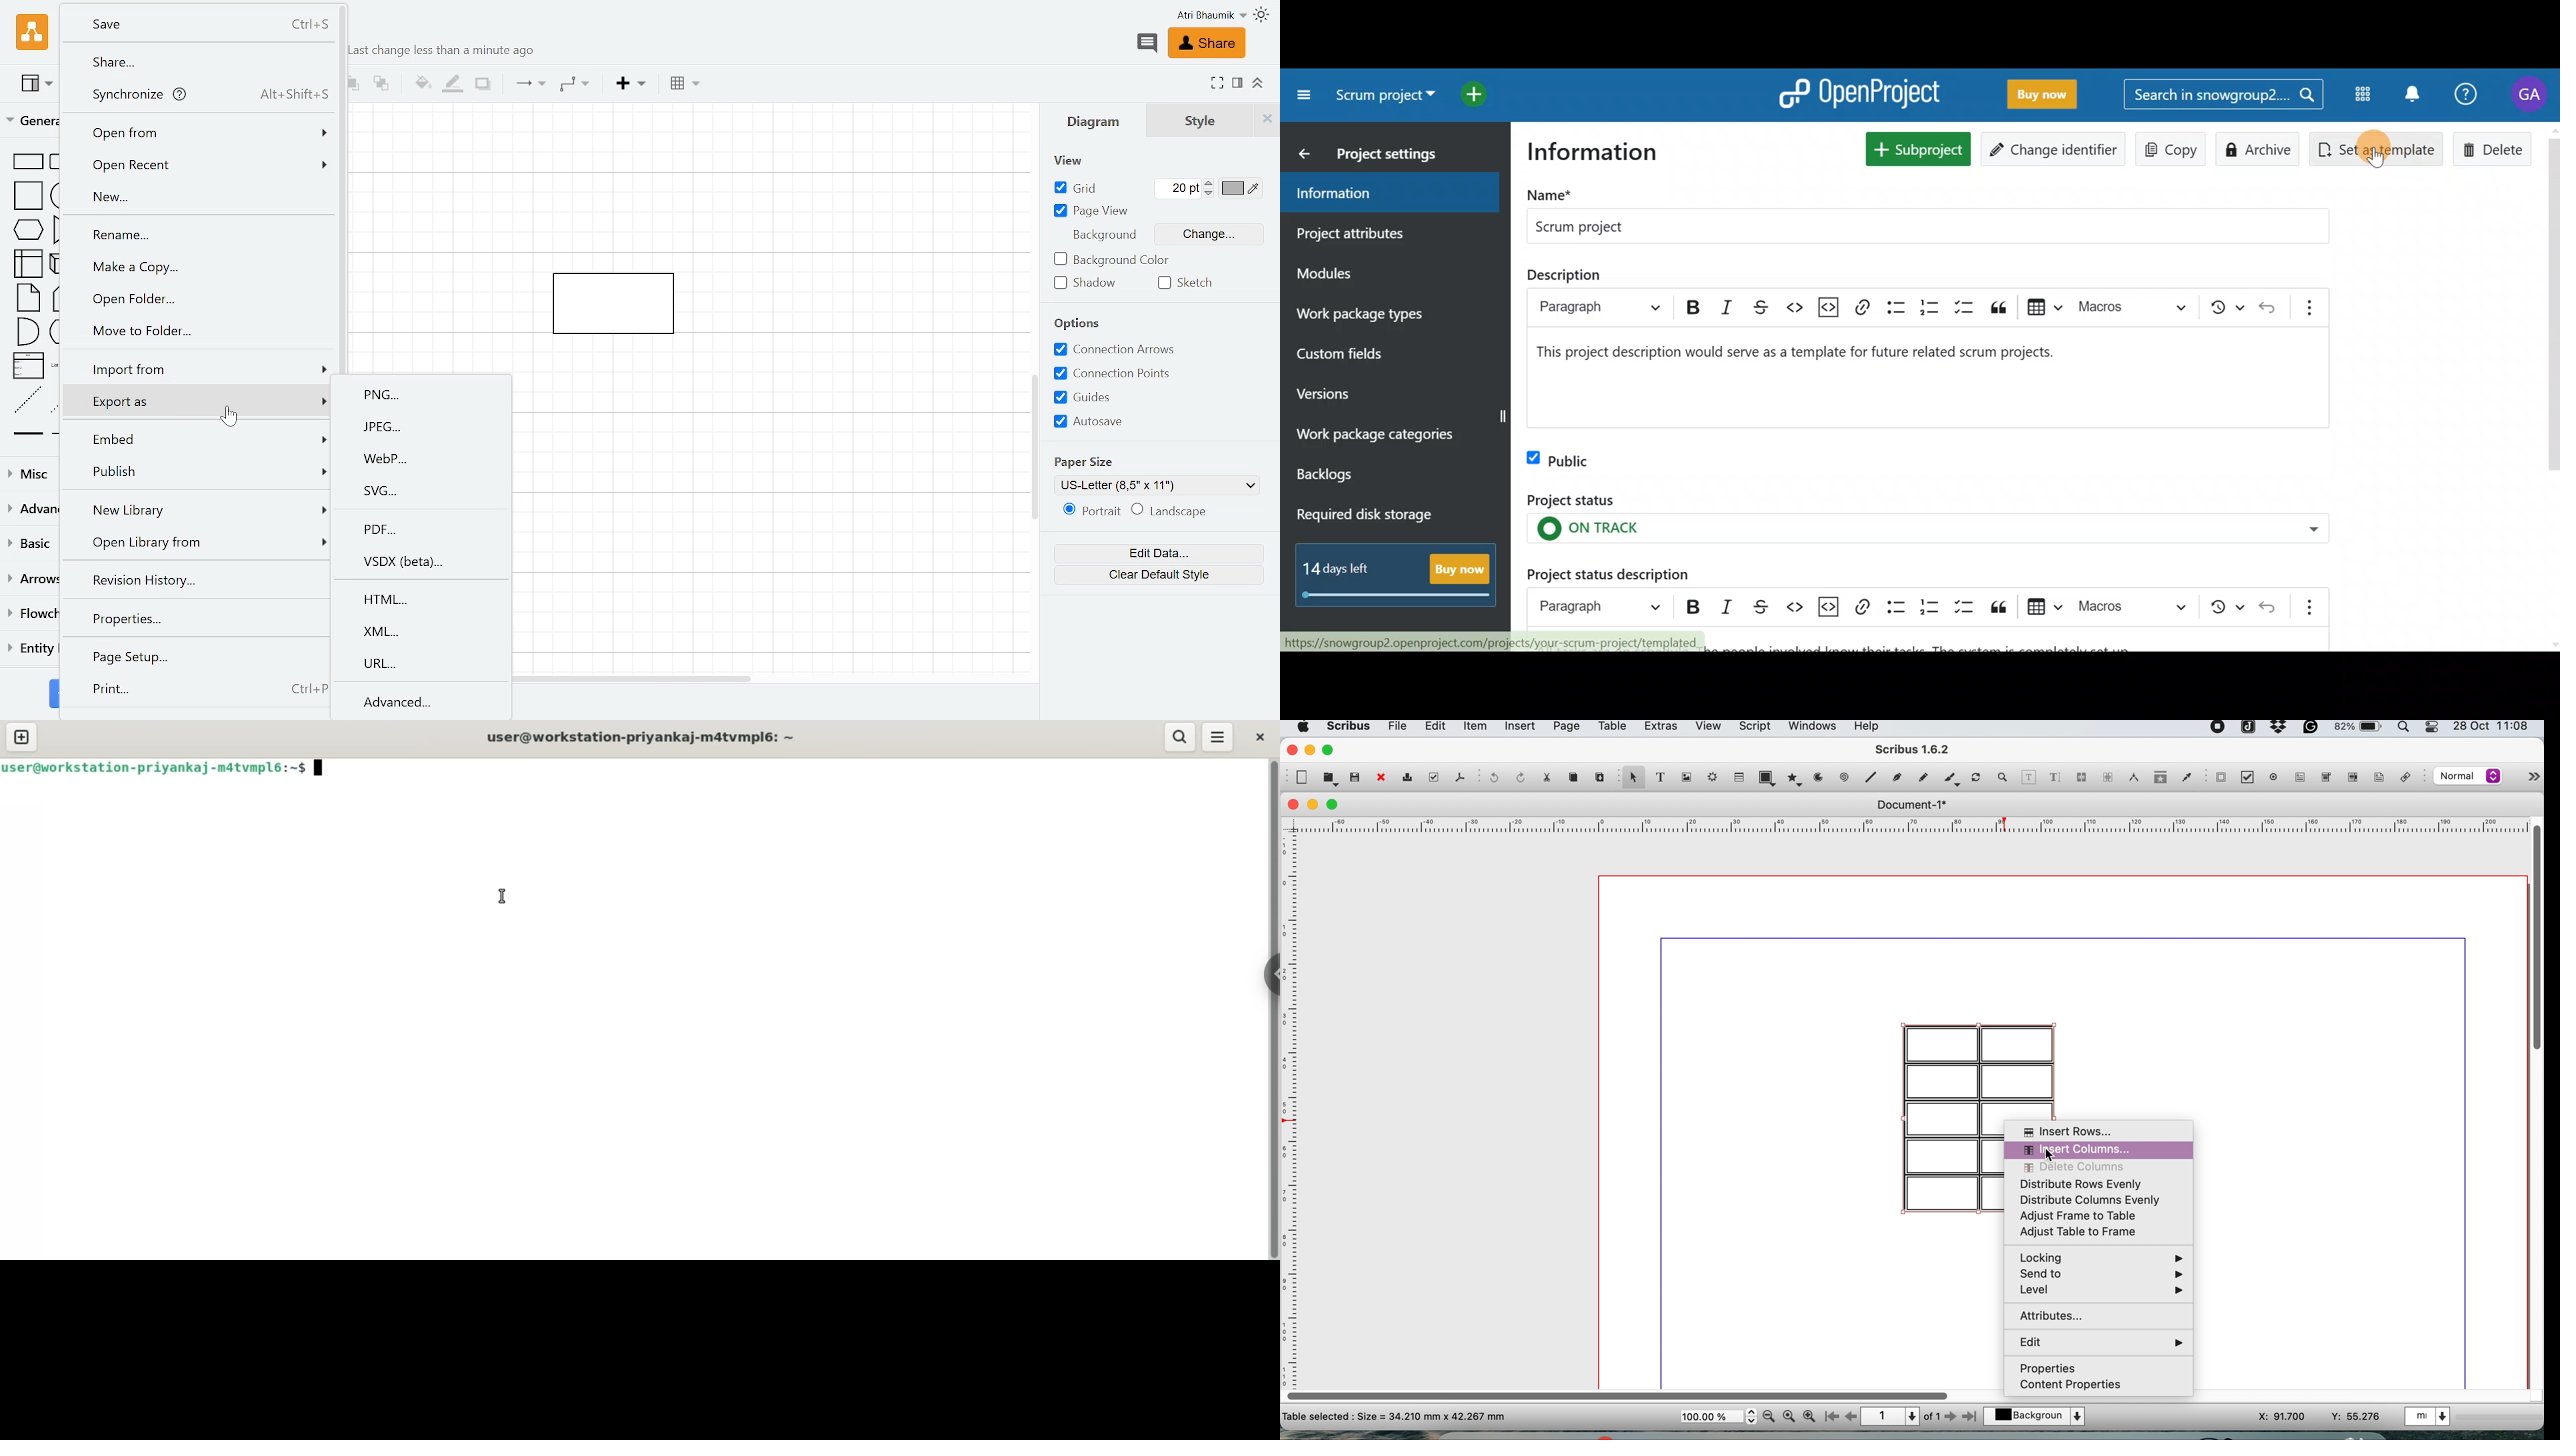  What do you see at coordinates (201, 62) in the screenshot?
I see `Share` at bounding box center [201, 62].